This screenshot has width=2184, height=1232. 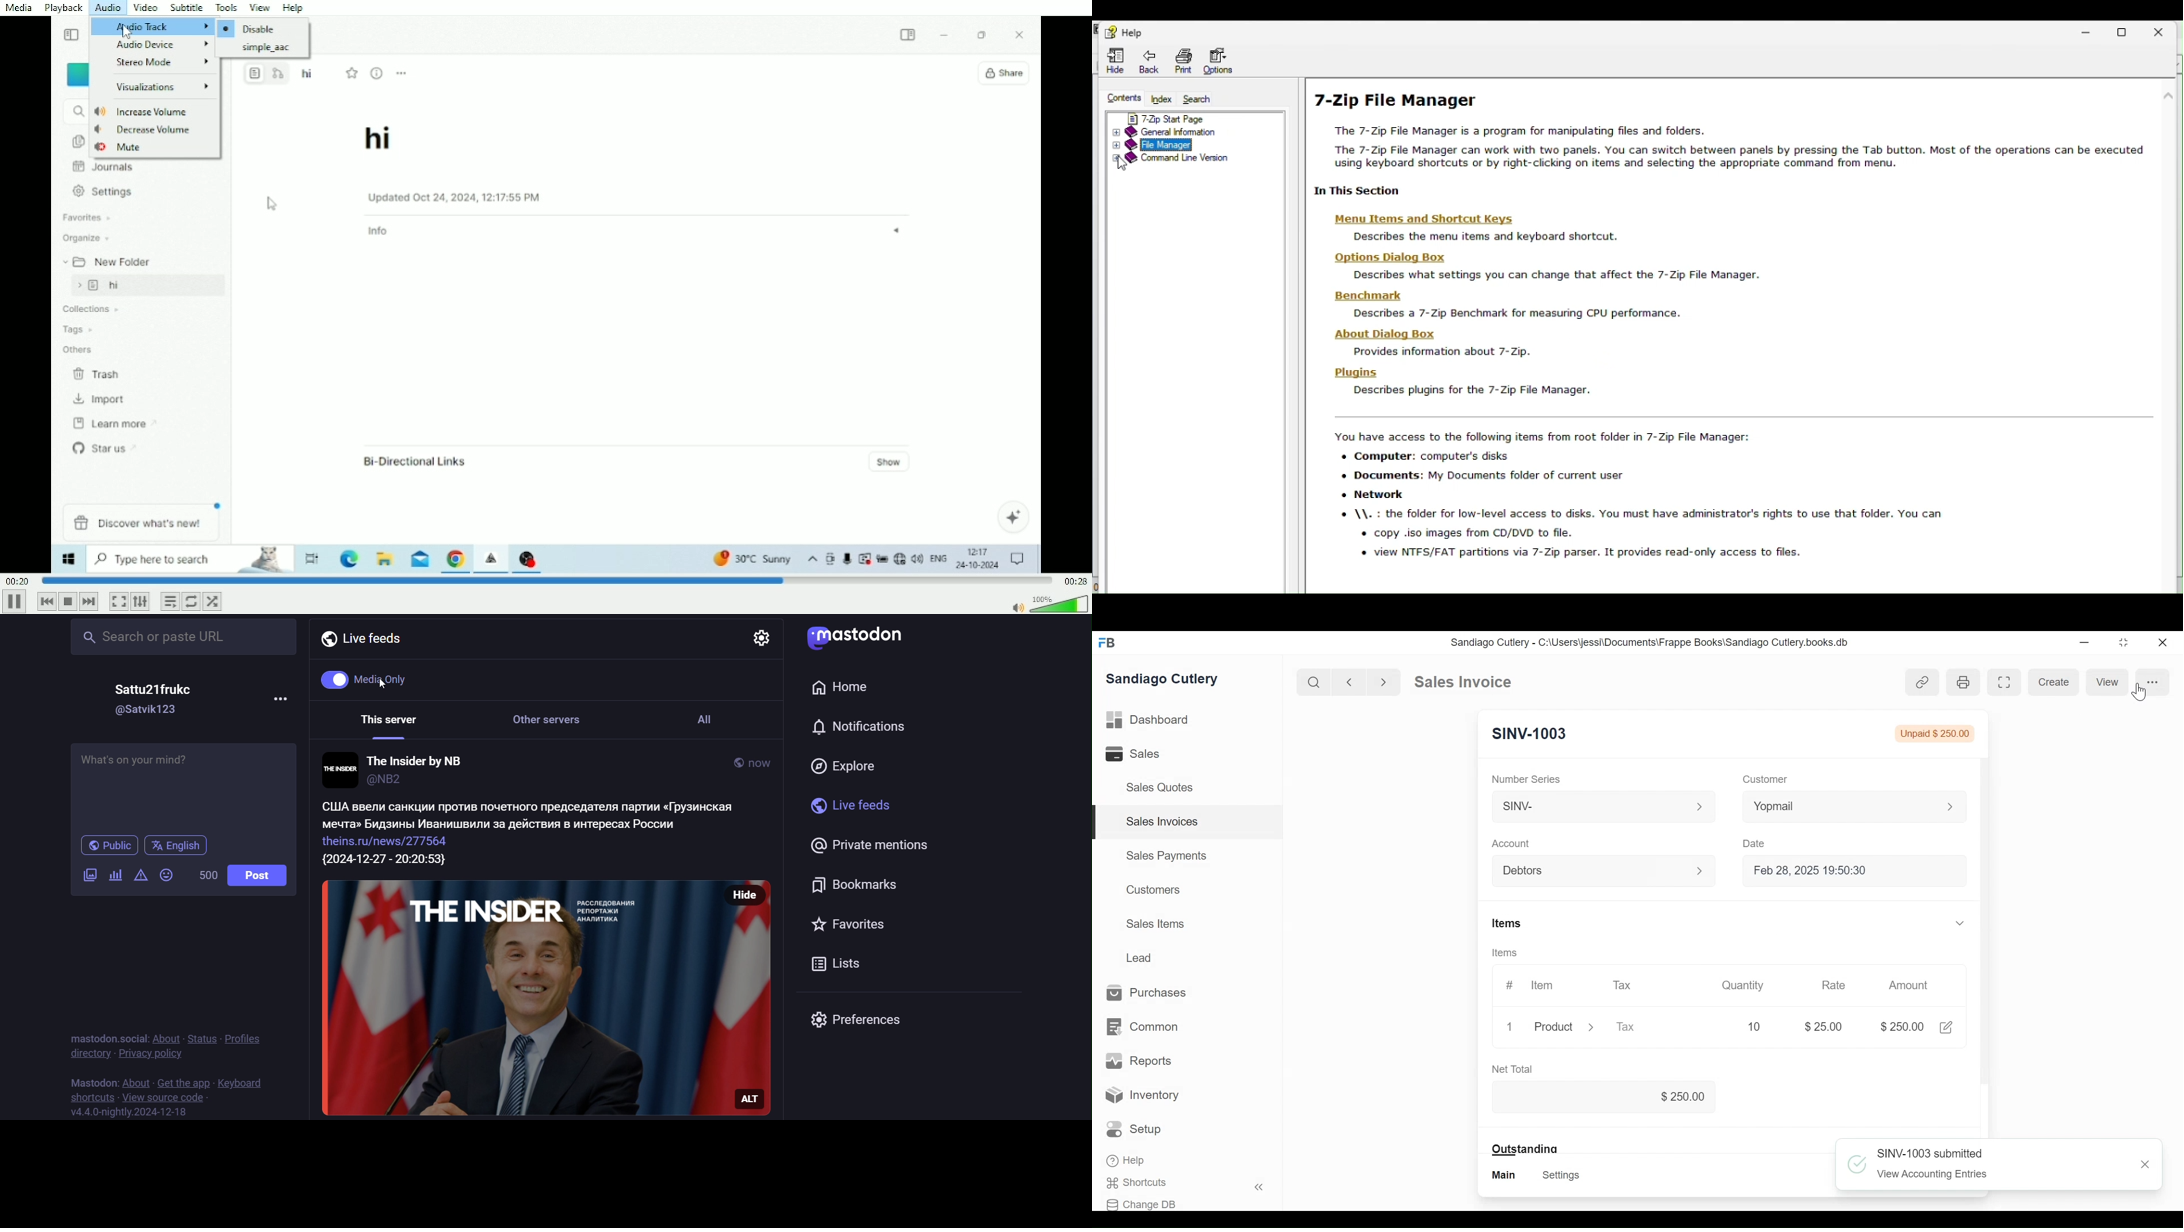 What do you see at coordinates (1141, 1183) in the screenshot?
I see `Shortcuts` at bounding box center [1141, 1183].